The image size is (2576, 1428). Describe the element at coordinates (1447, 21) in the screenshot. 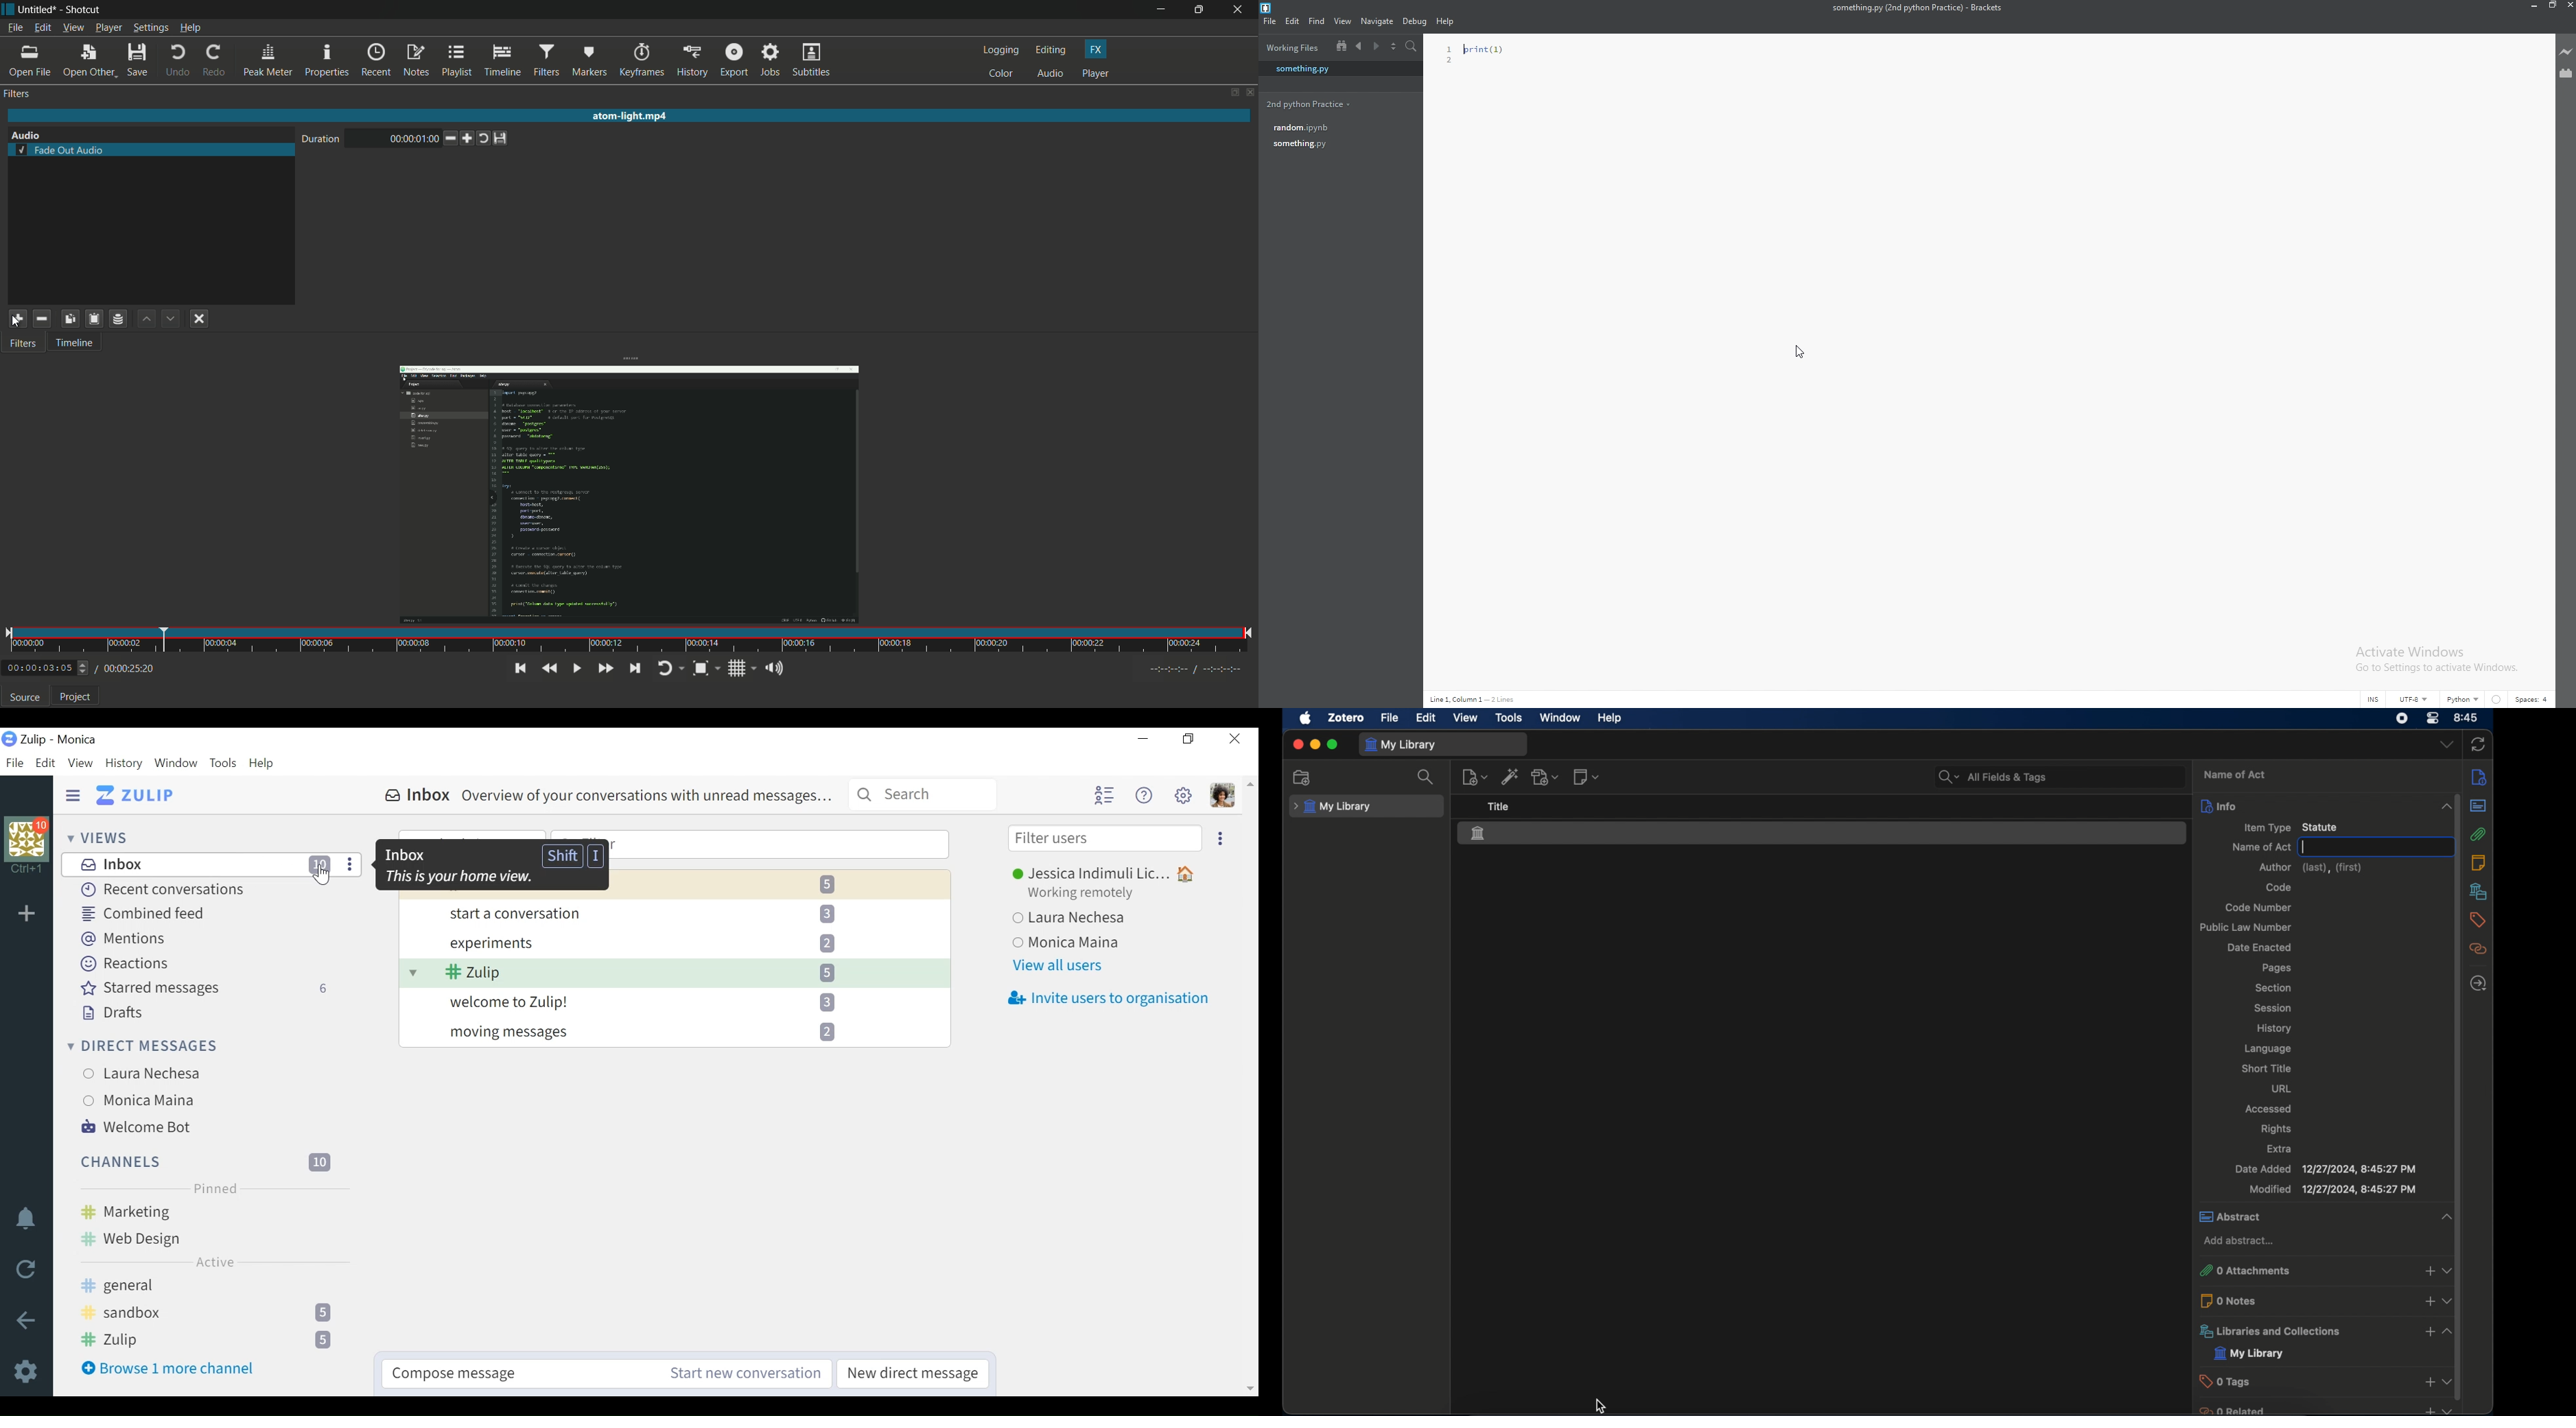

I see `help` at that location.